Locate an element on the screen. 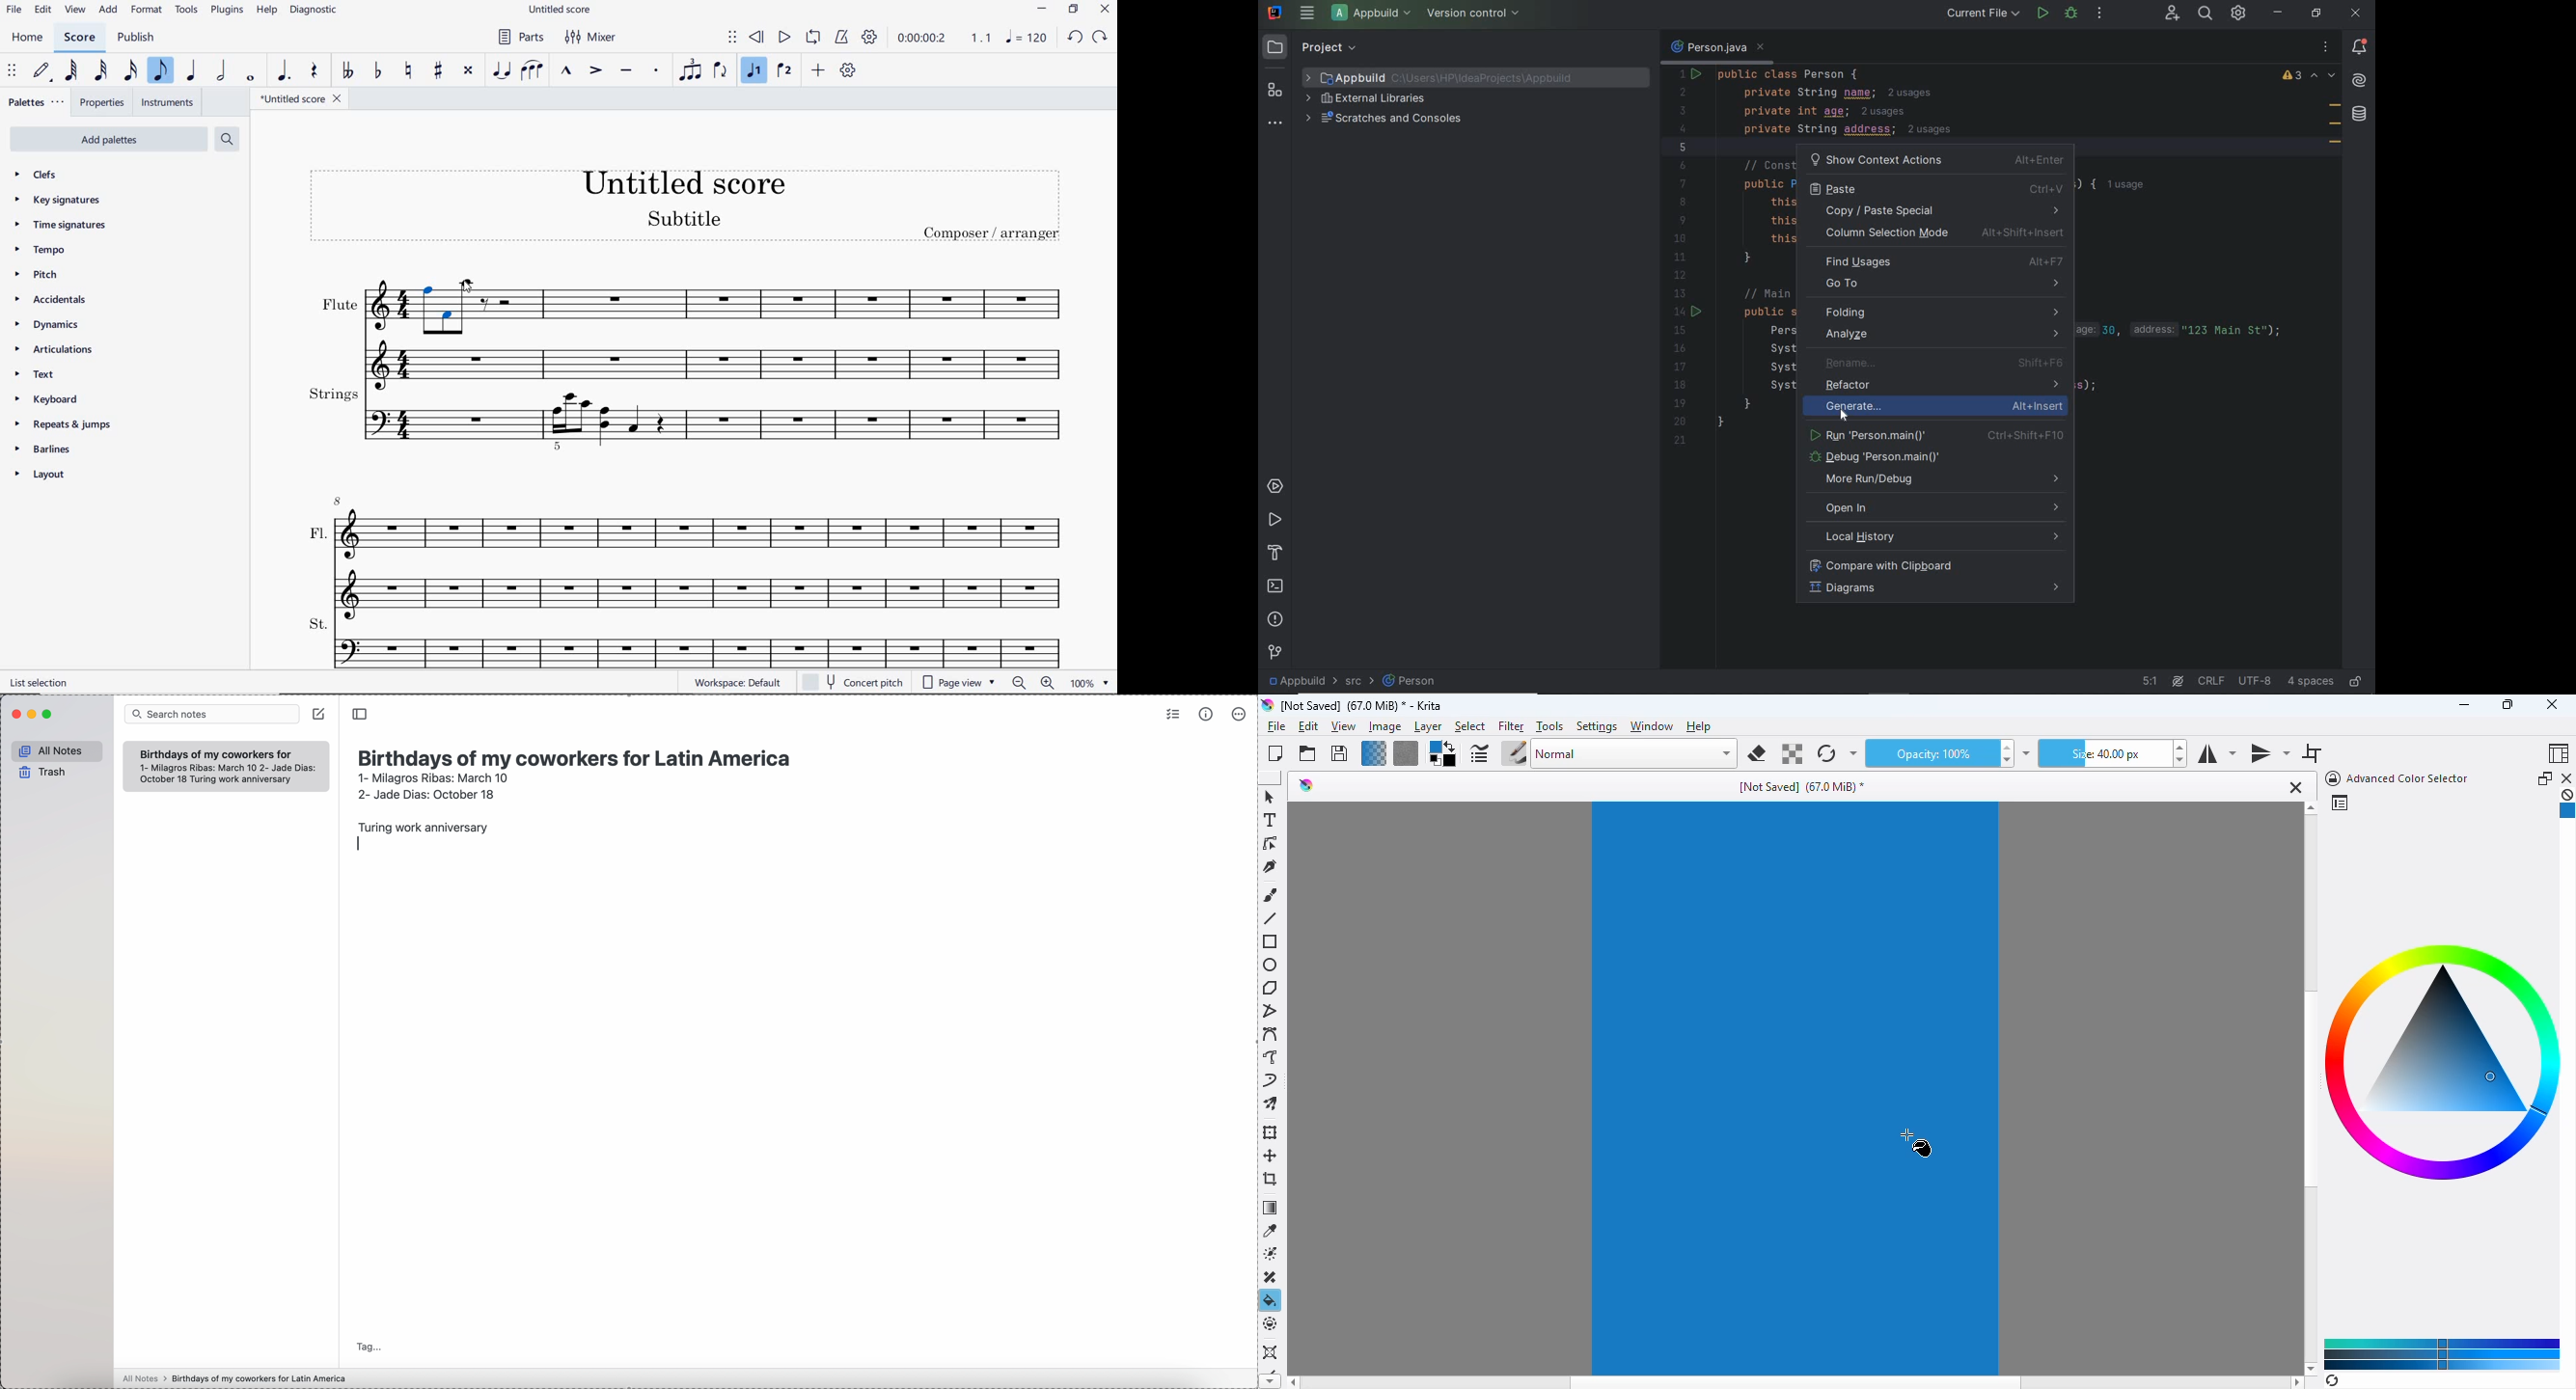 This screenshot has width=2576, height=1400. tag is located at coordinates (370, 1346).